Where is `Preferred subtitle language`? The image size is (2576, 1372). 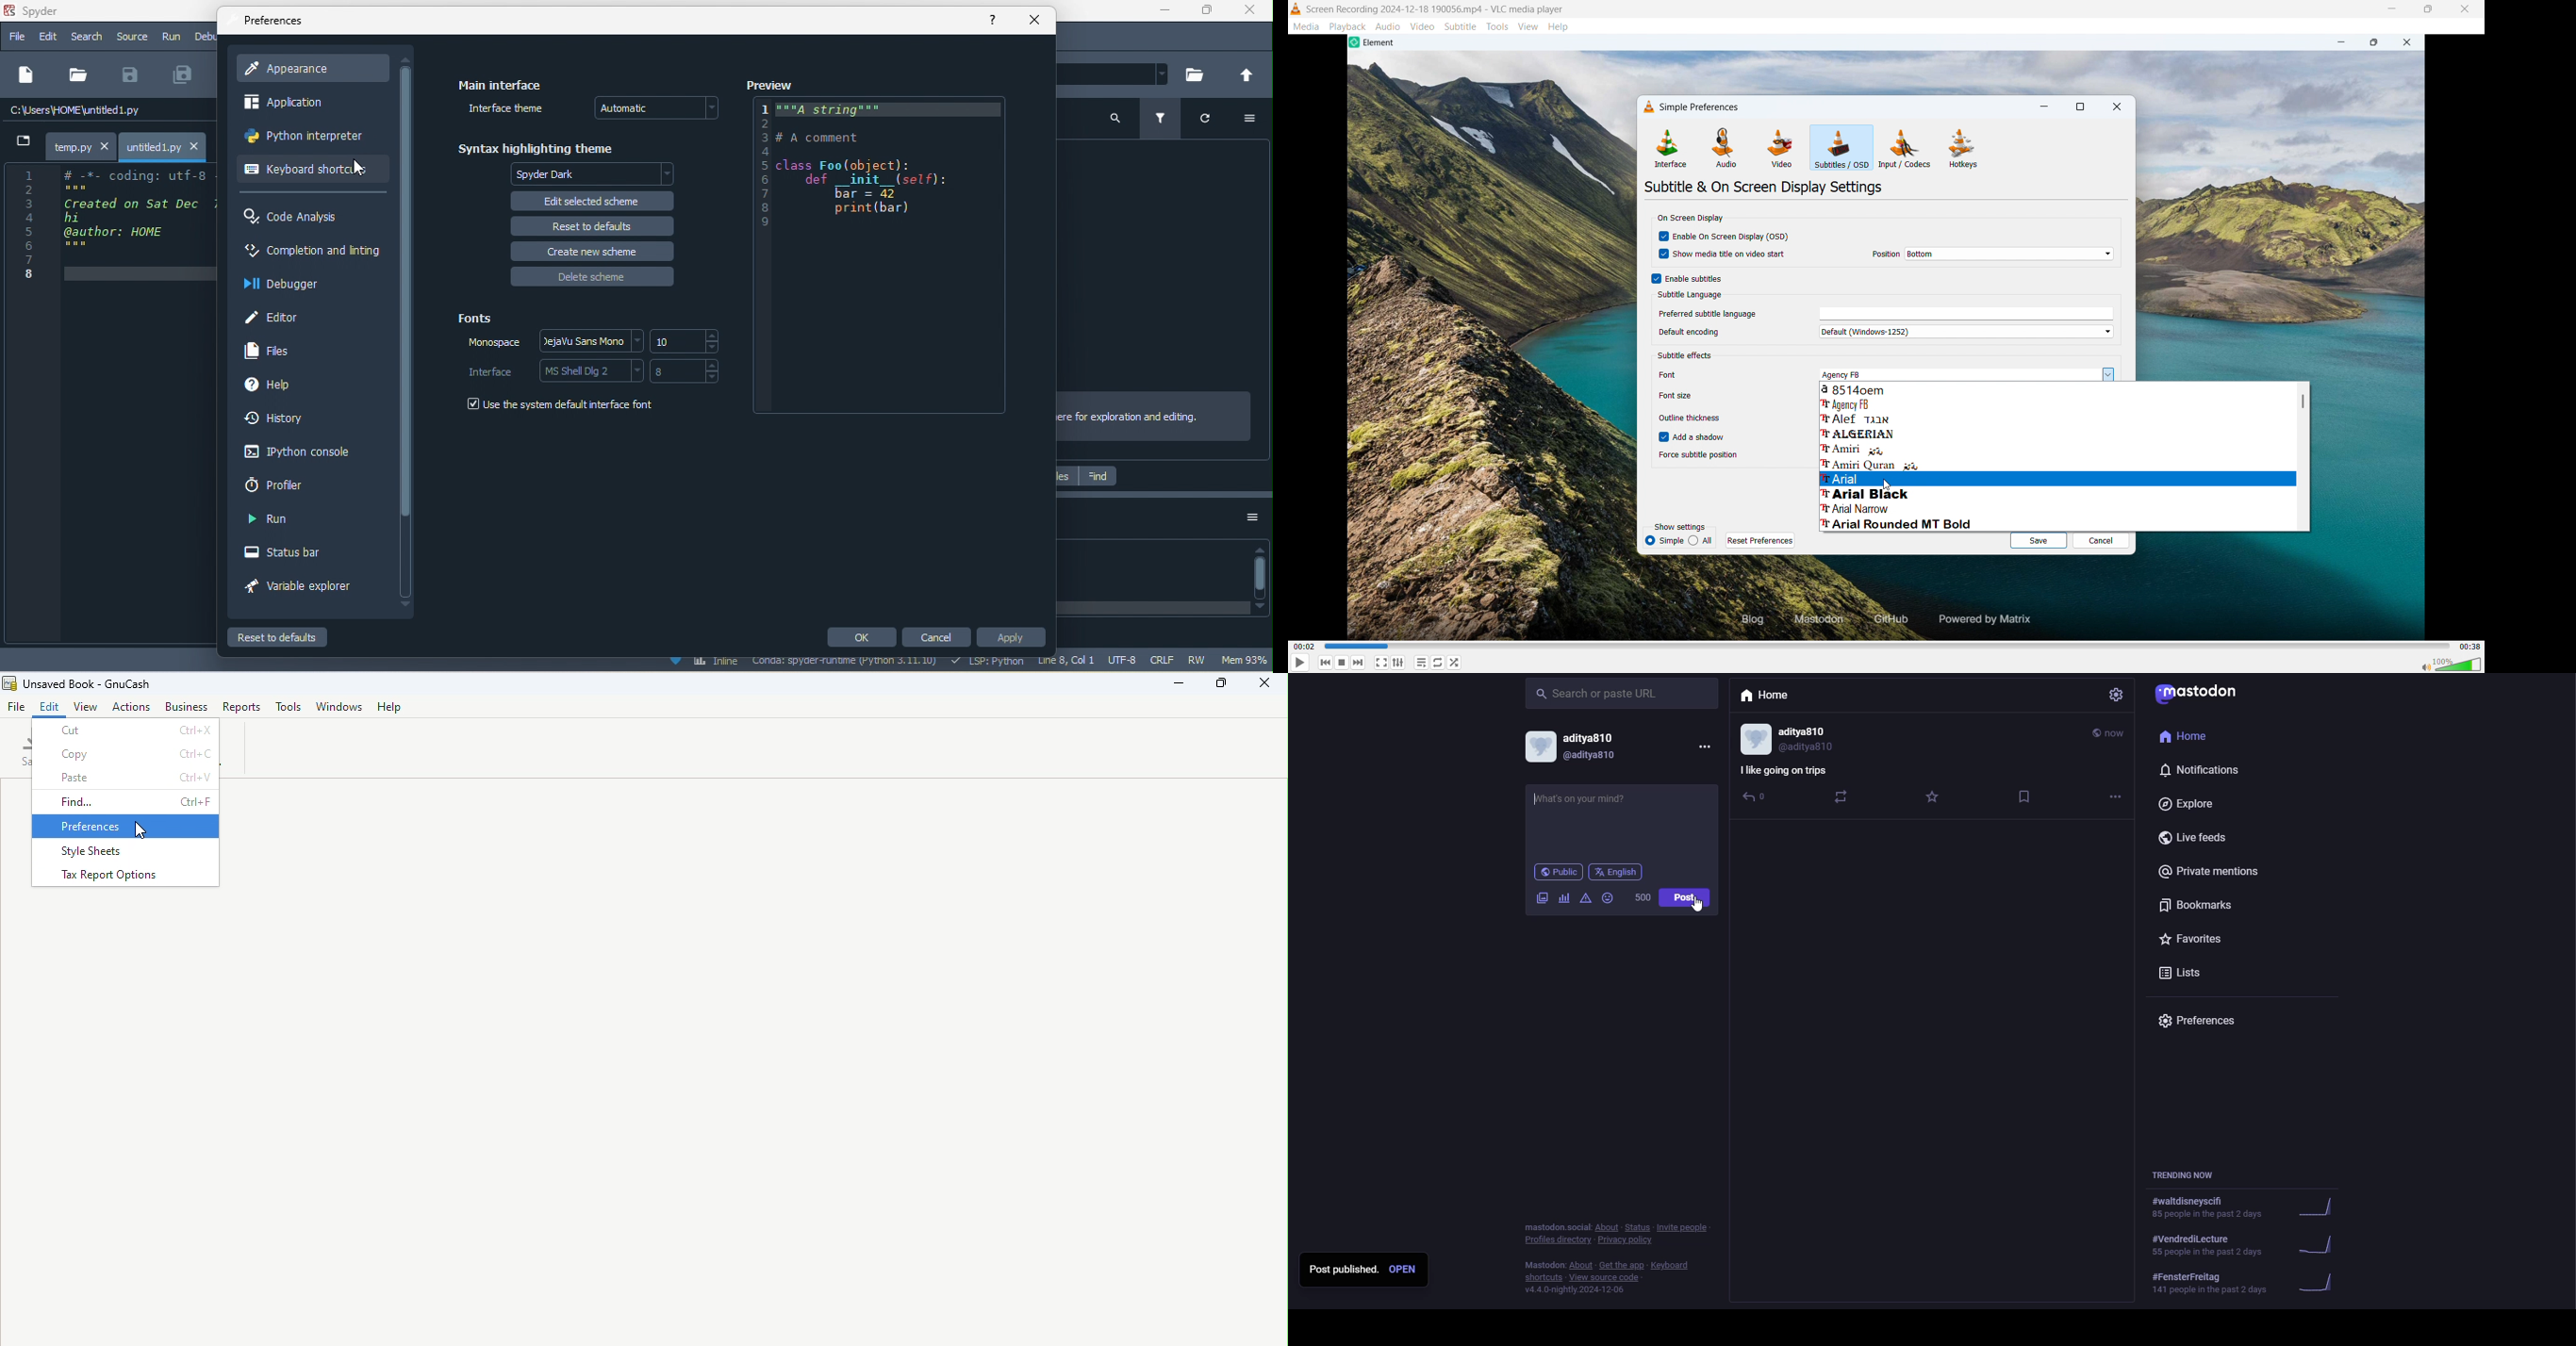
Preferred subtitle language is located at coordinates (1709, 313).